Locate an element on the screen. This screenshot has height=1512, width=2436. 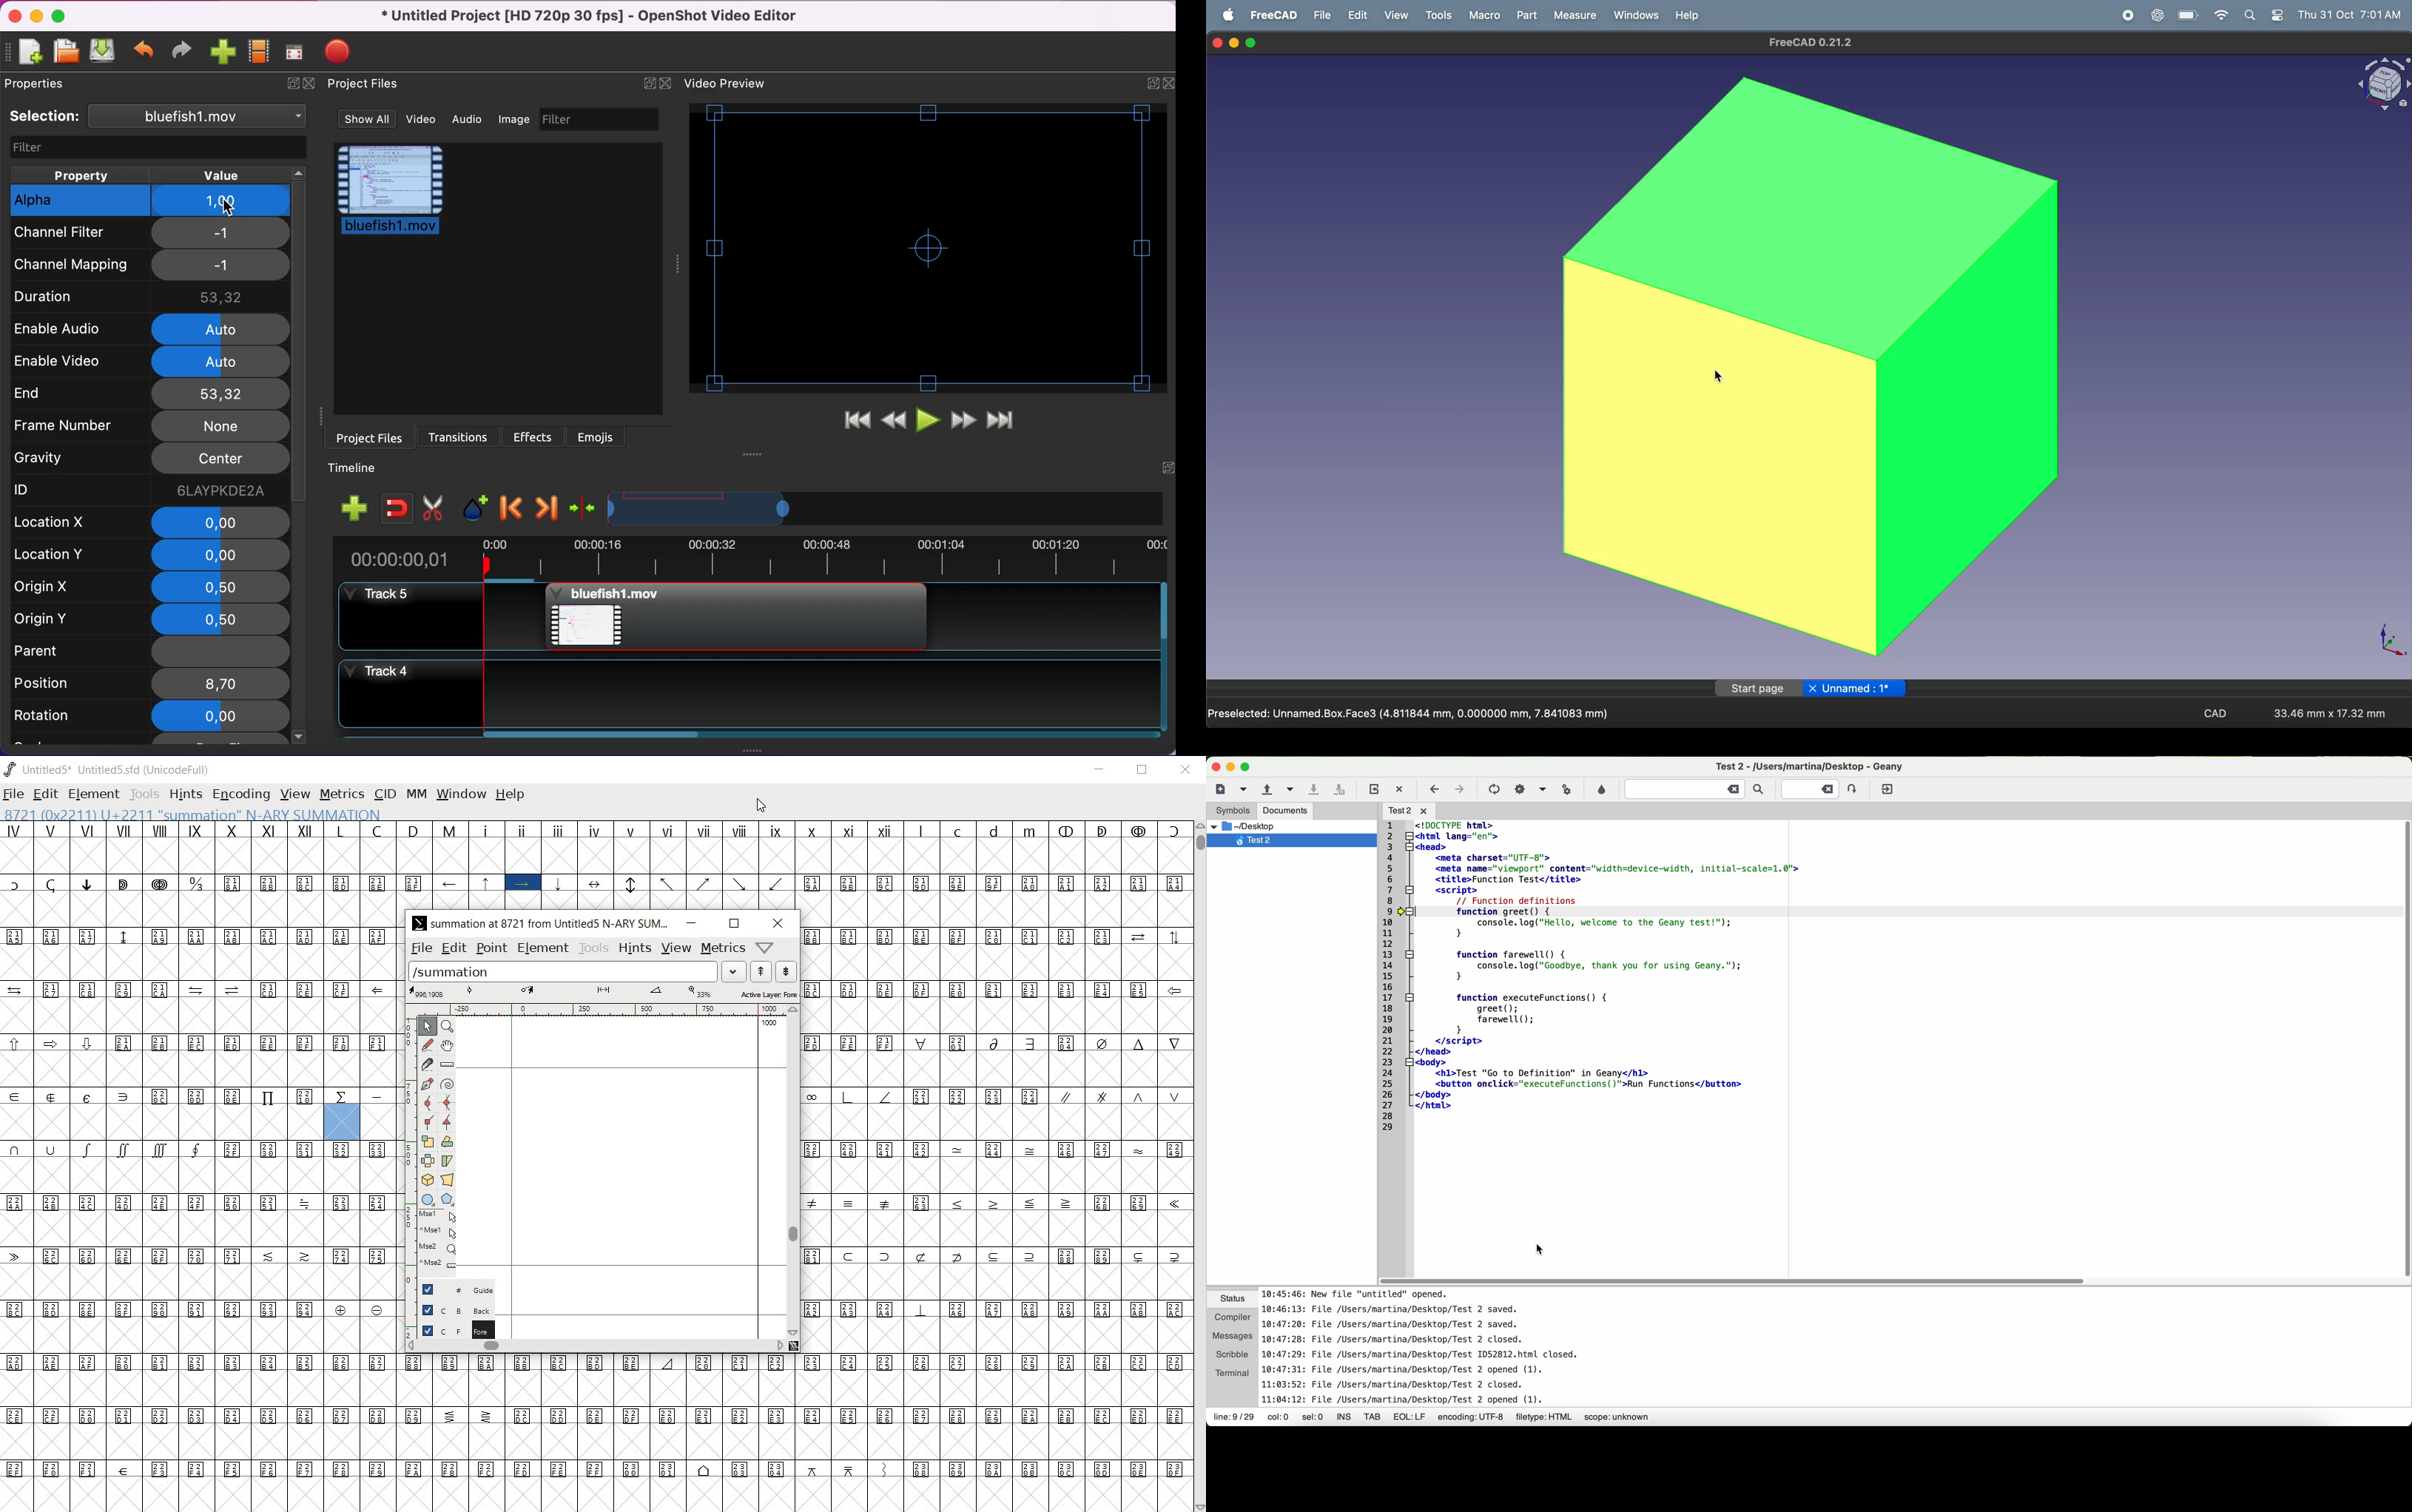
Bluefish project file is located at coordinates (735, 616).